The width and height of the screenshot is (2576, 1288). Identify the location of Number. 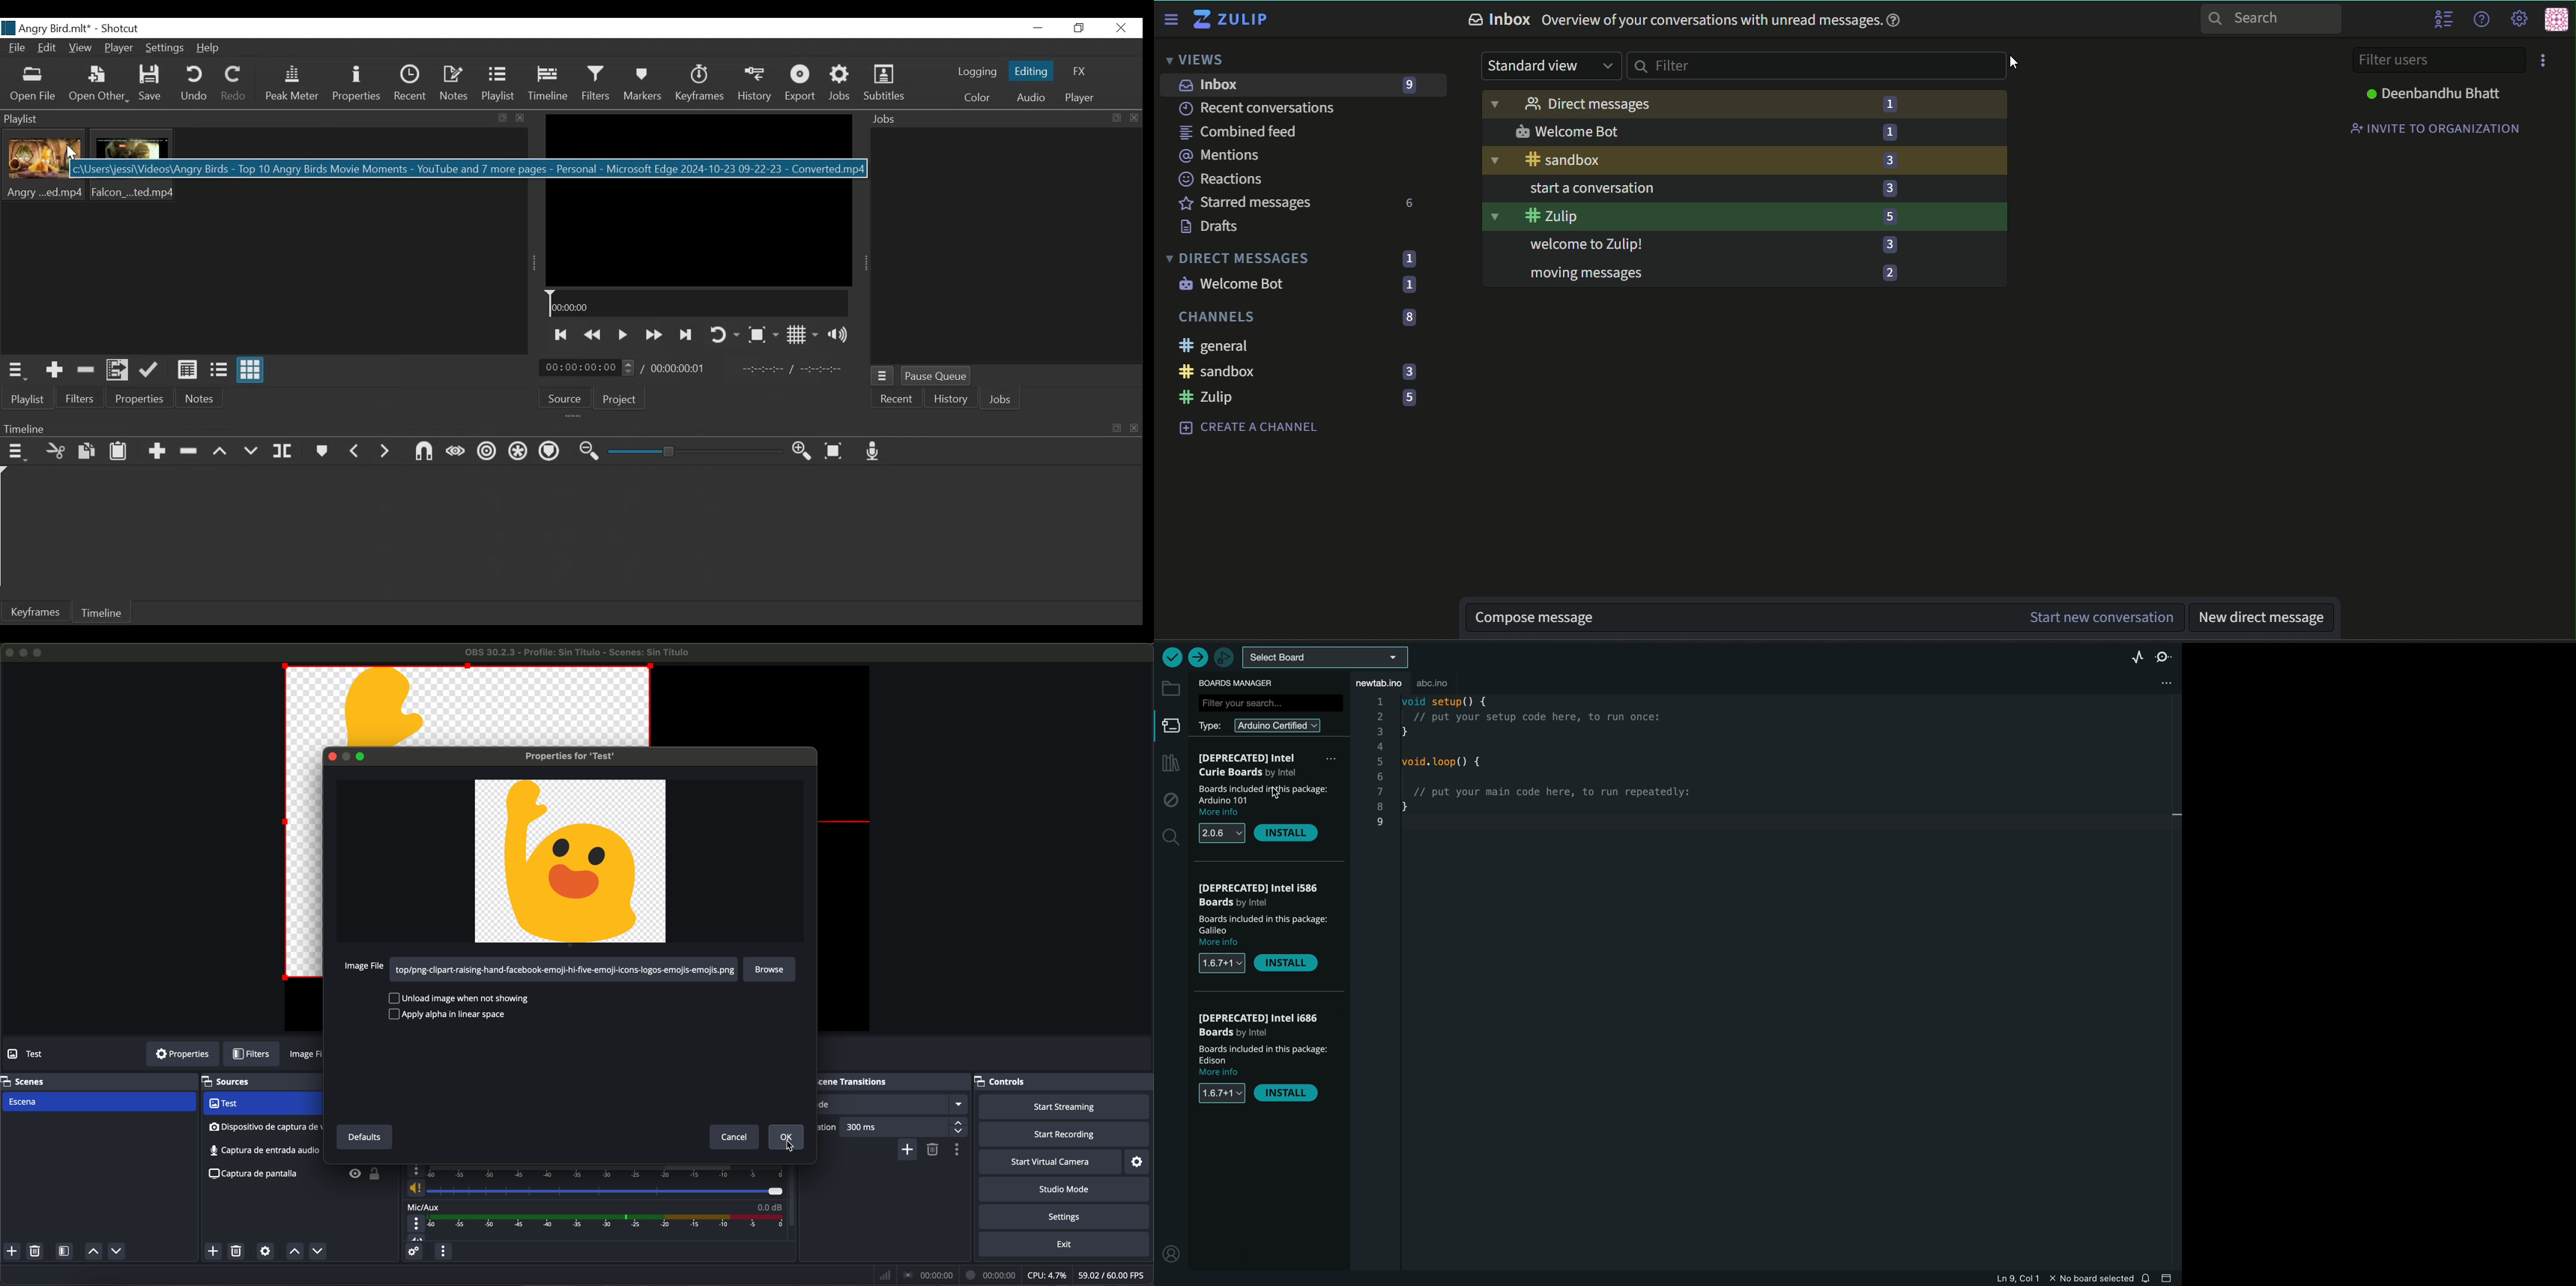
(1890, 160).